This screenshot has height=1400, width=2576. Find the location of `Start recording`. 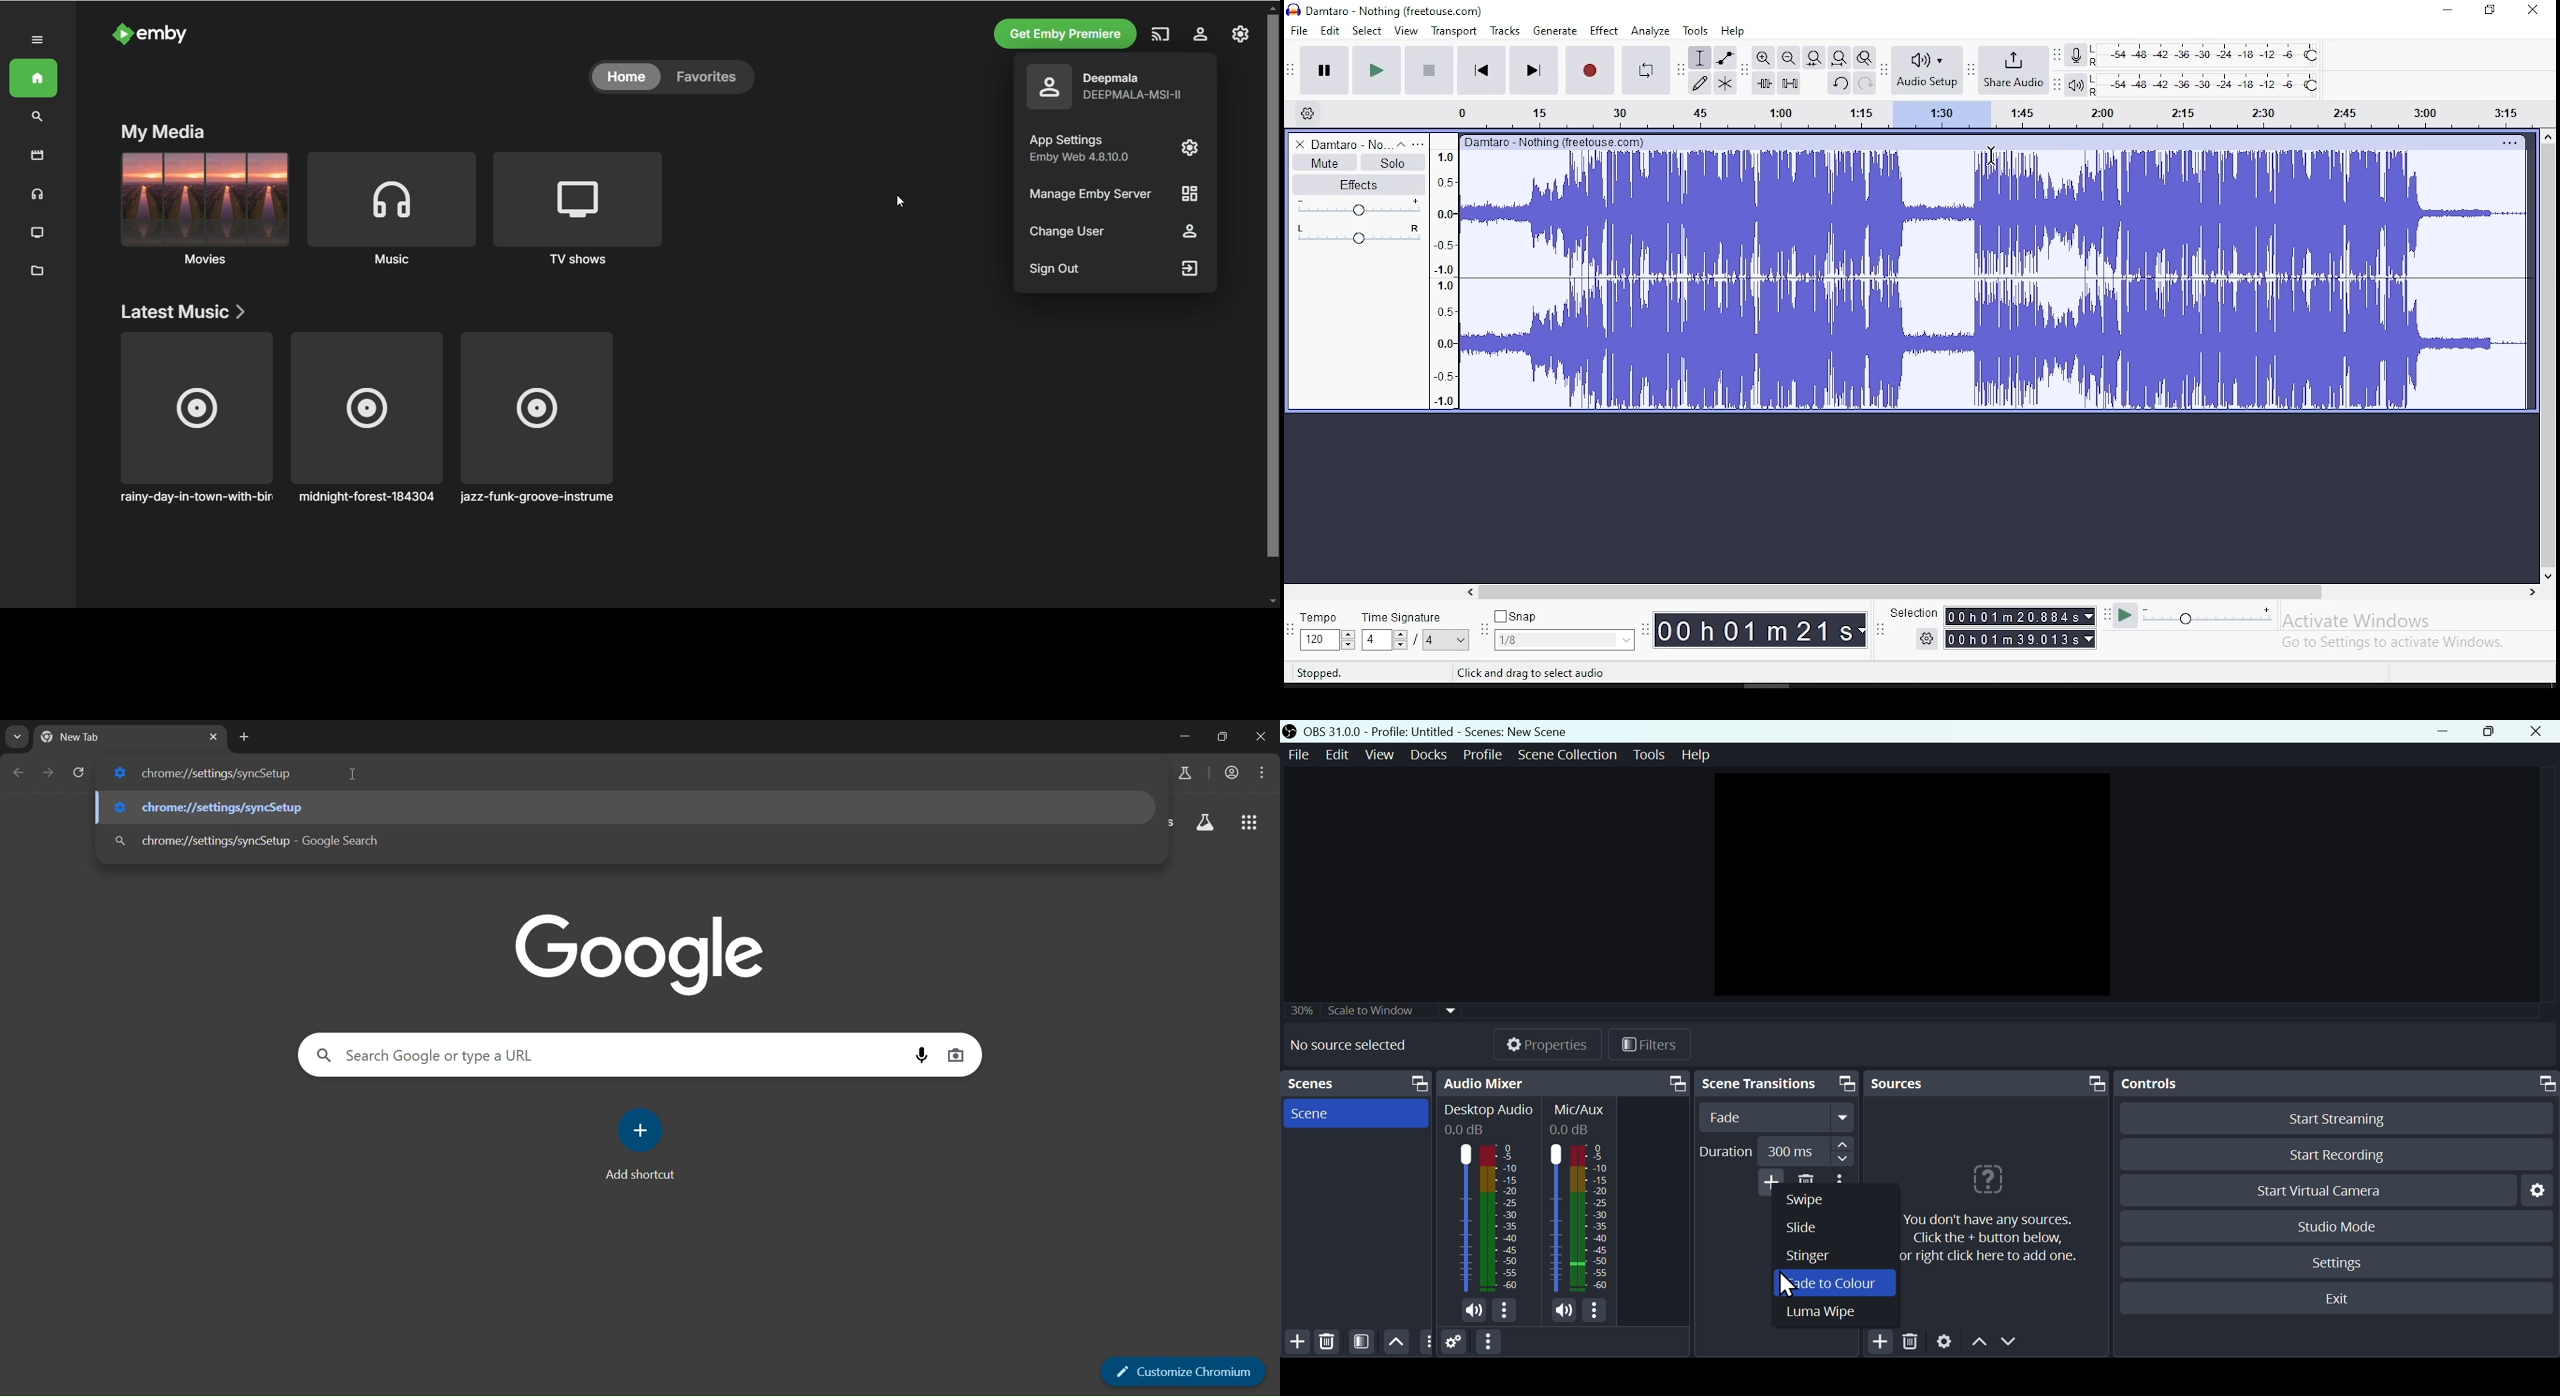

Start recording is located at coordinates (2334, 1157).